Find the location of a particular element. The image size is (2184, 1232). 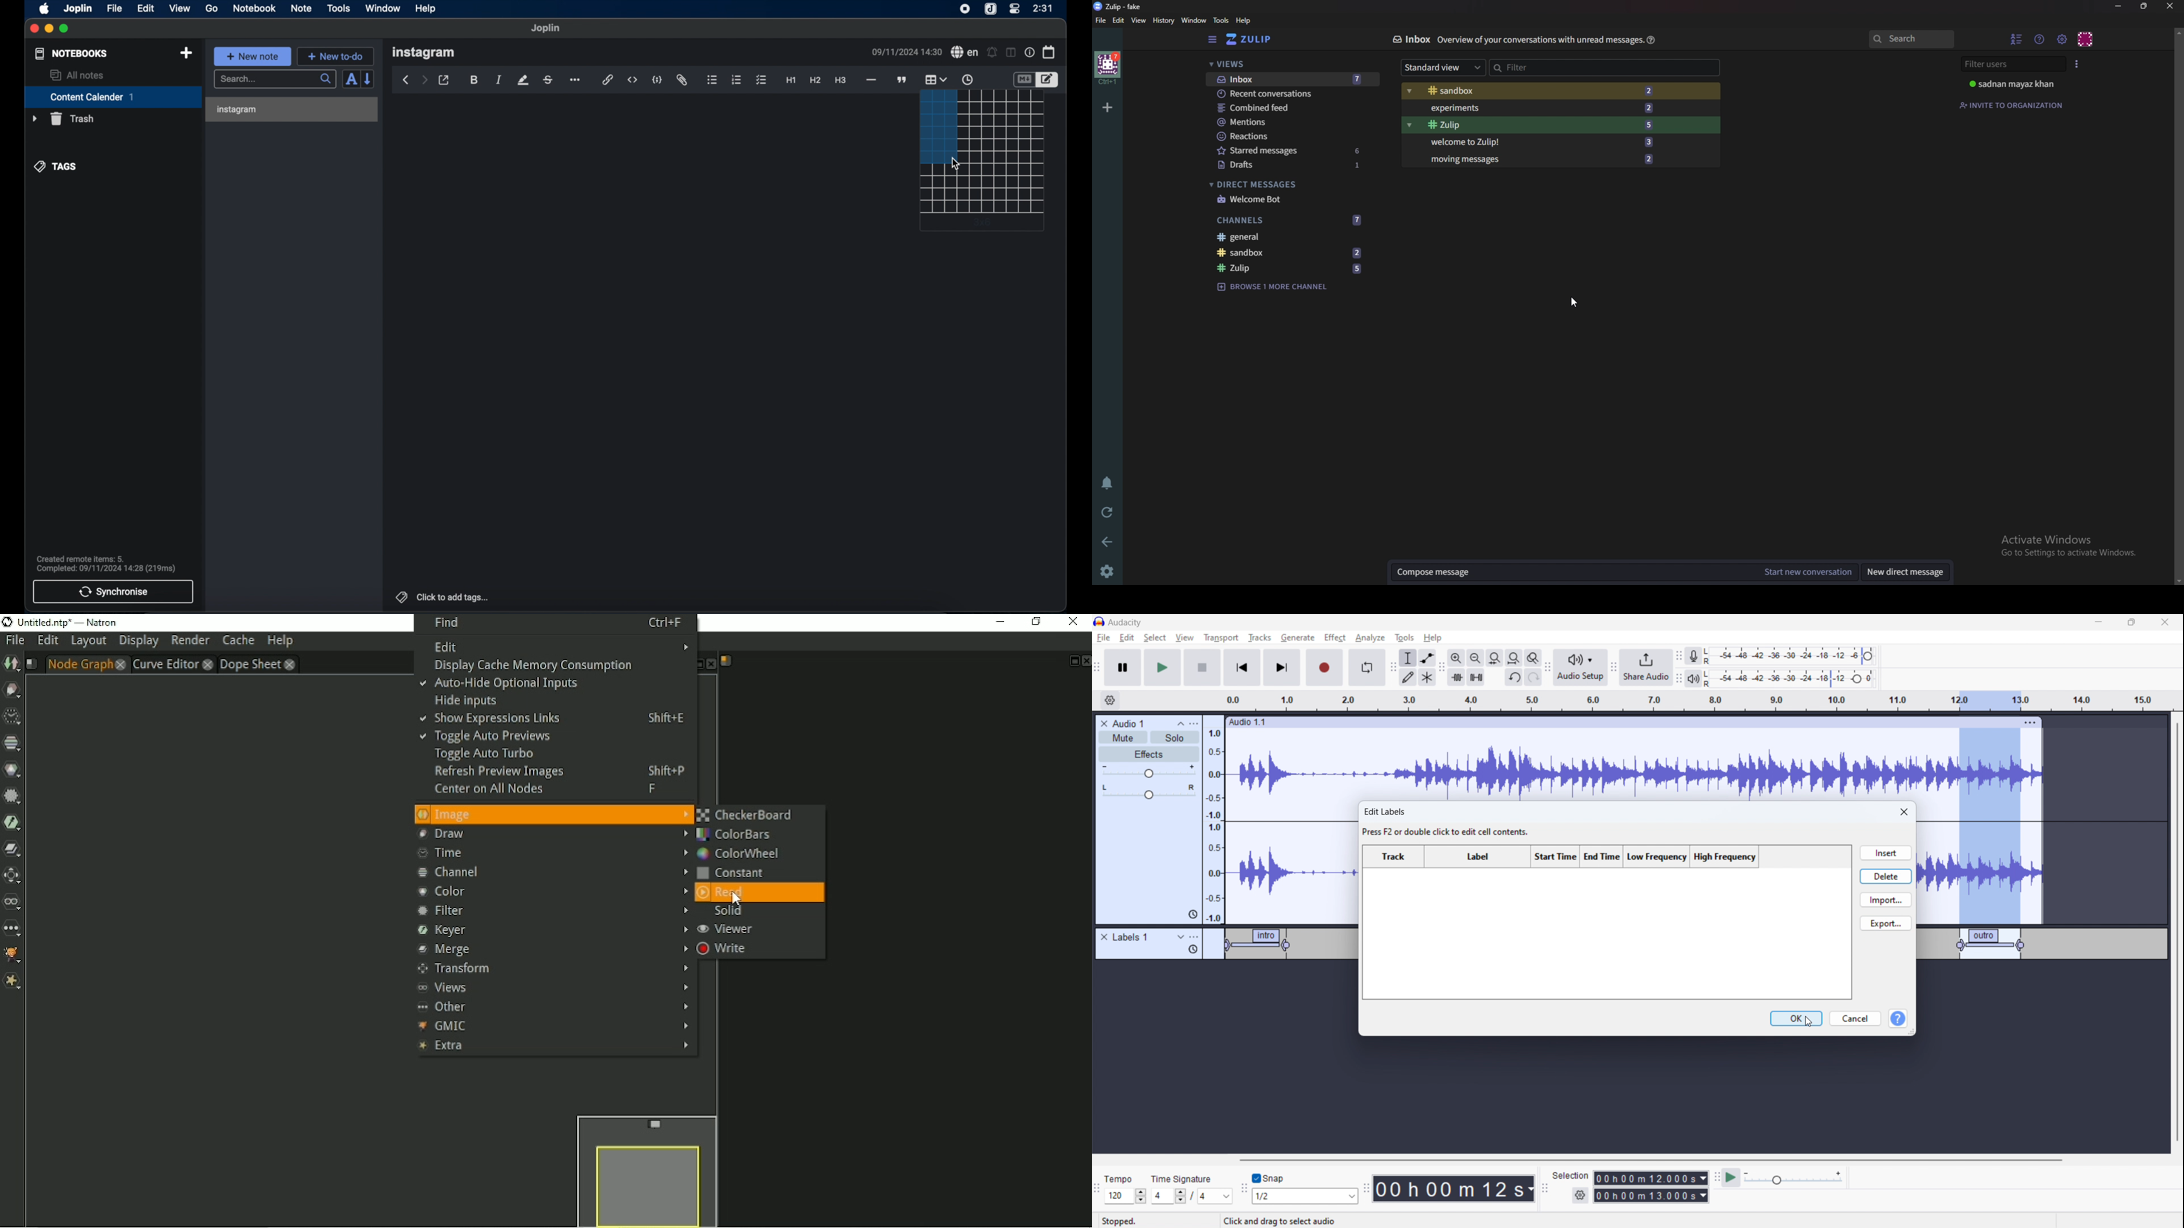

all notes is located at coordinates (78, 75).